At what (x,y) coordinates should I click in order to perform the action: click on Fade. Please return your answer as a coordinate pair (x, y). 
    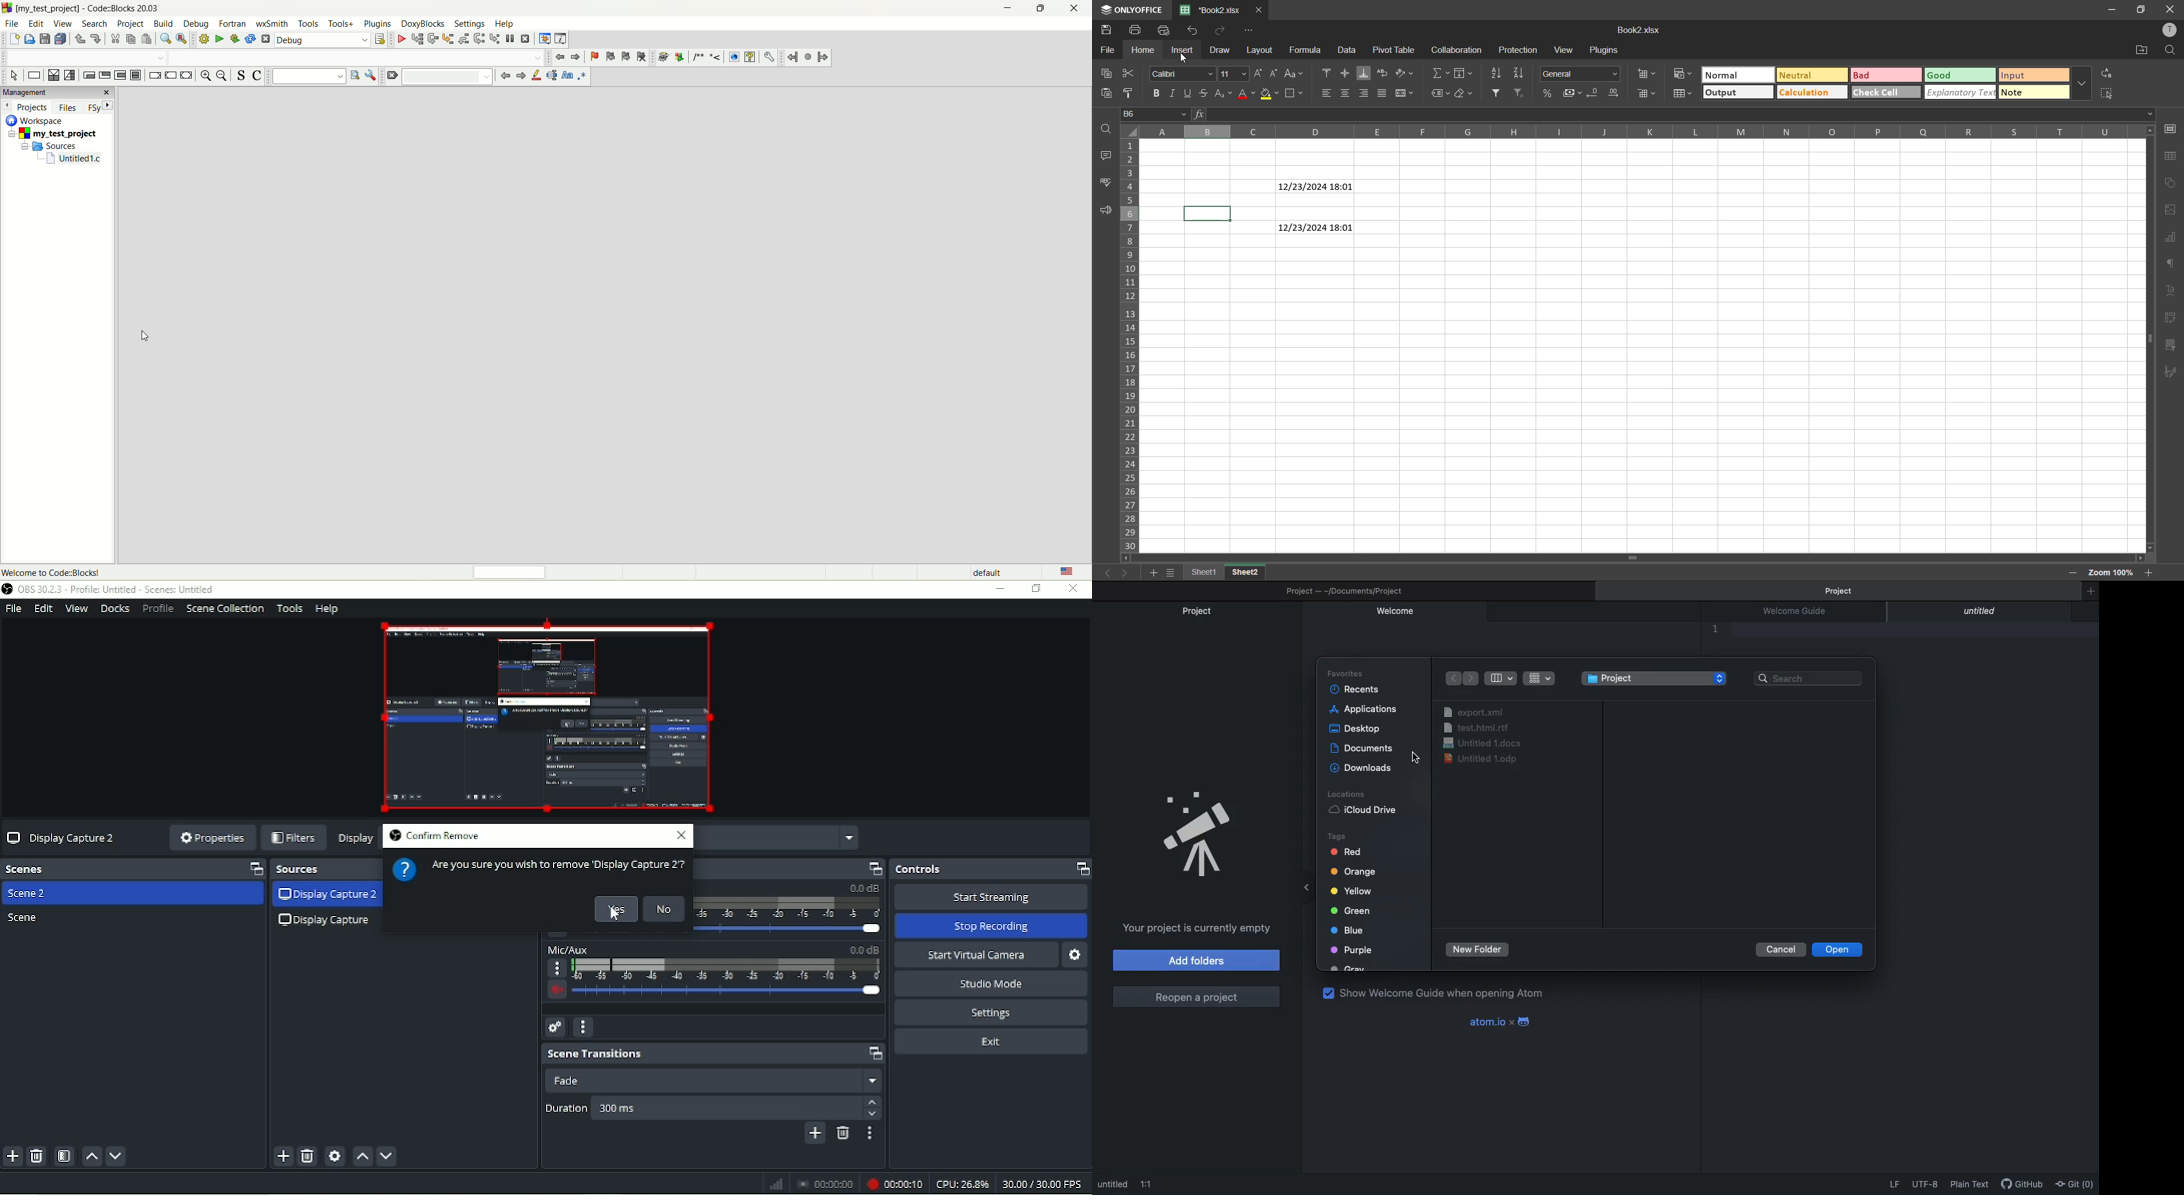
    Looking at the image, I should click on (713, 1080).